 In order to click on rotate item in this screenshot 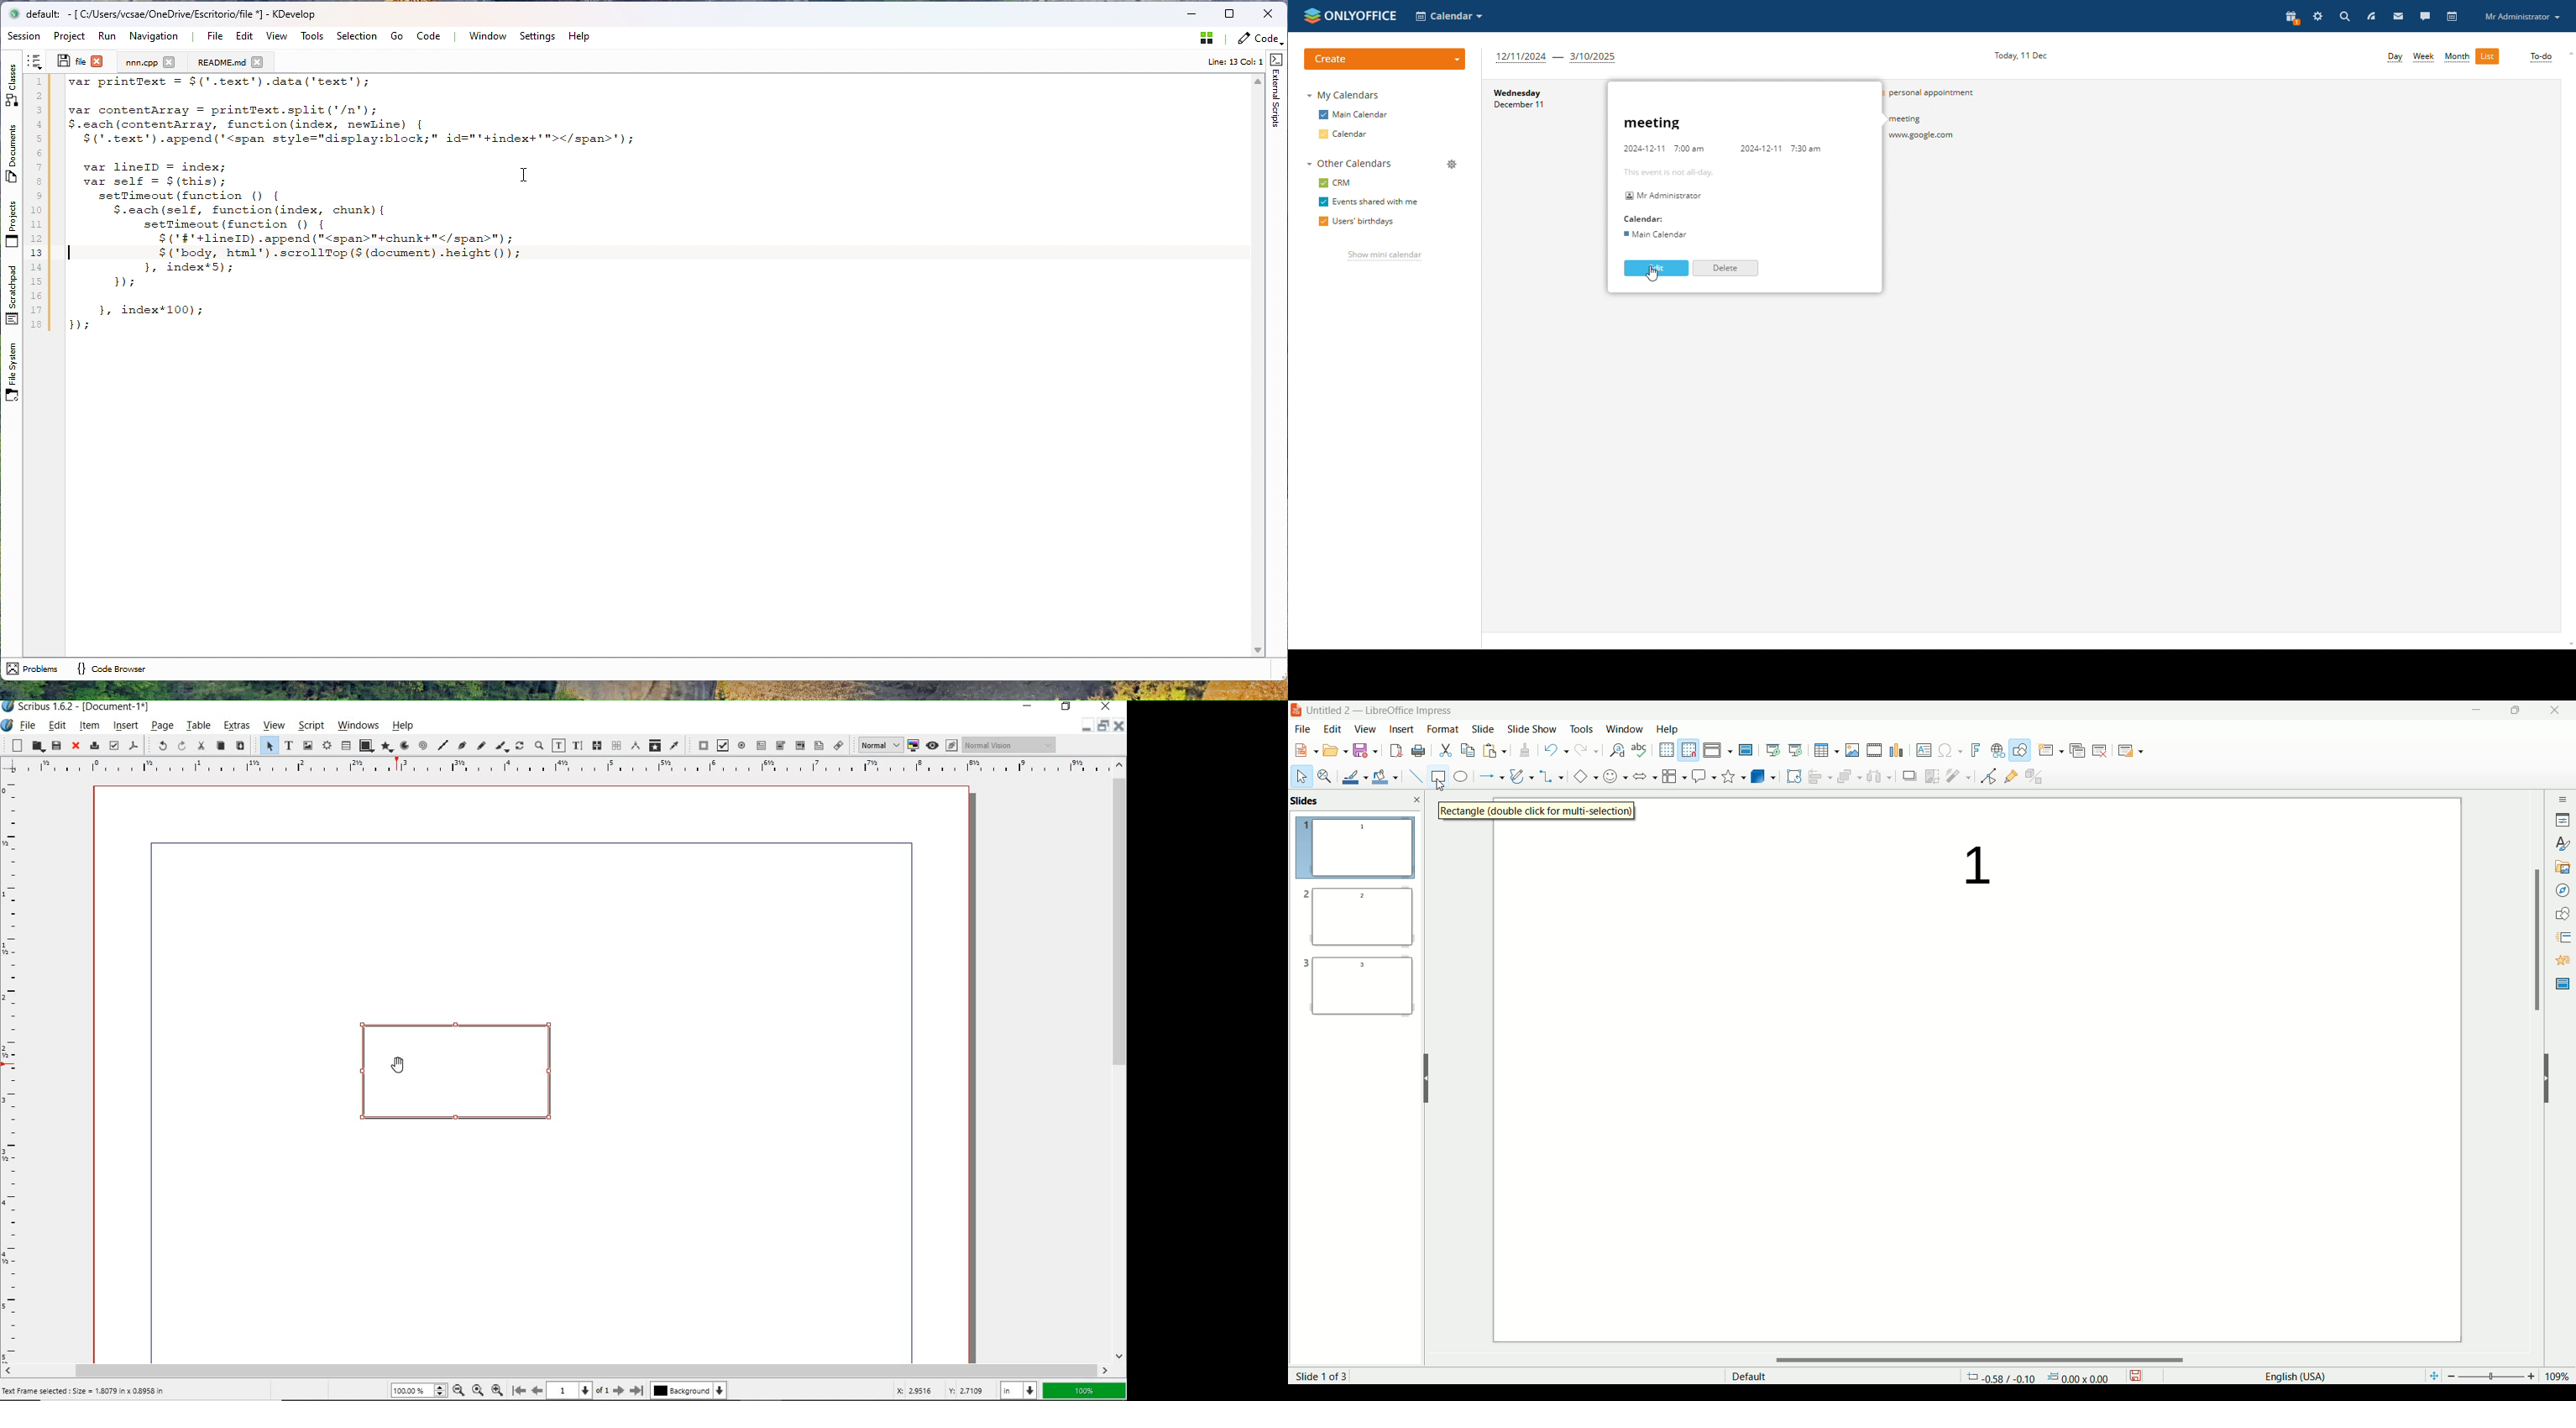, I will do `click(520, 747)`.